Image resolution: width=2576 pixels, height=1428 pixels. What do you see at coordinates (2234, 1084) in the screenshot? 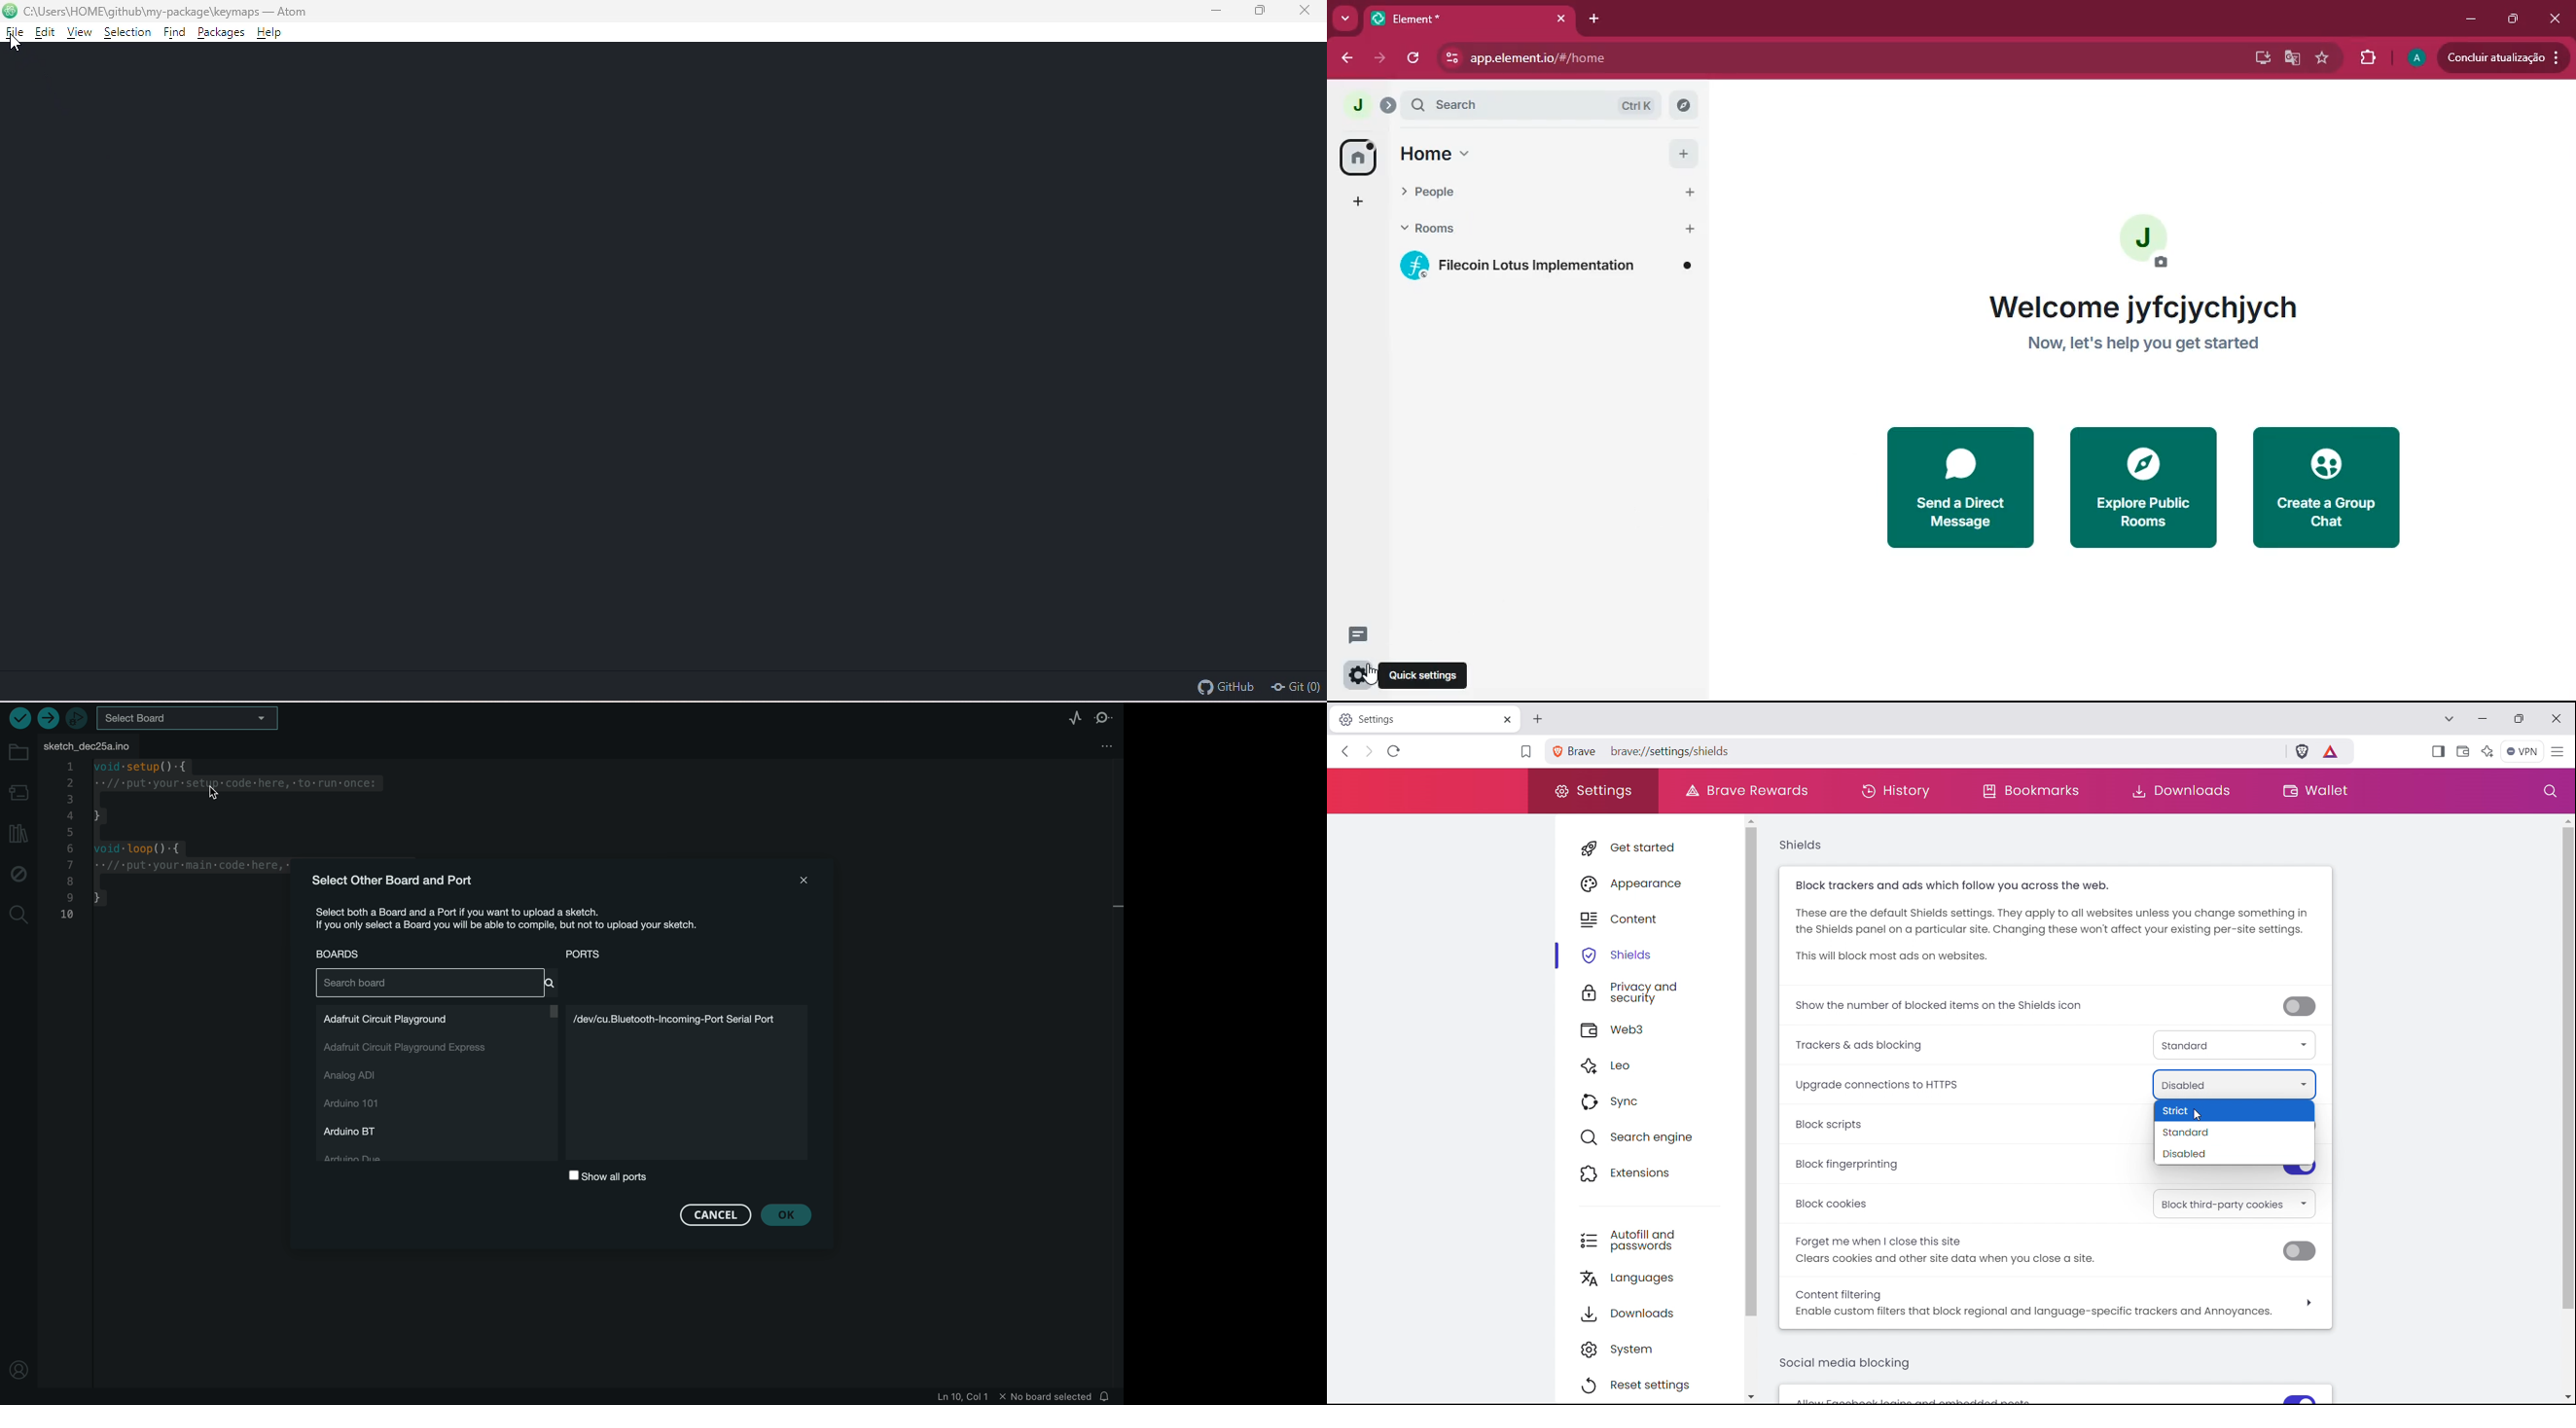
I see `upgrade connections to https` at bounding box center [2234, 1084].